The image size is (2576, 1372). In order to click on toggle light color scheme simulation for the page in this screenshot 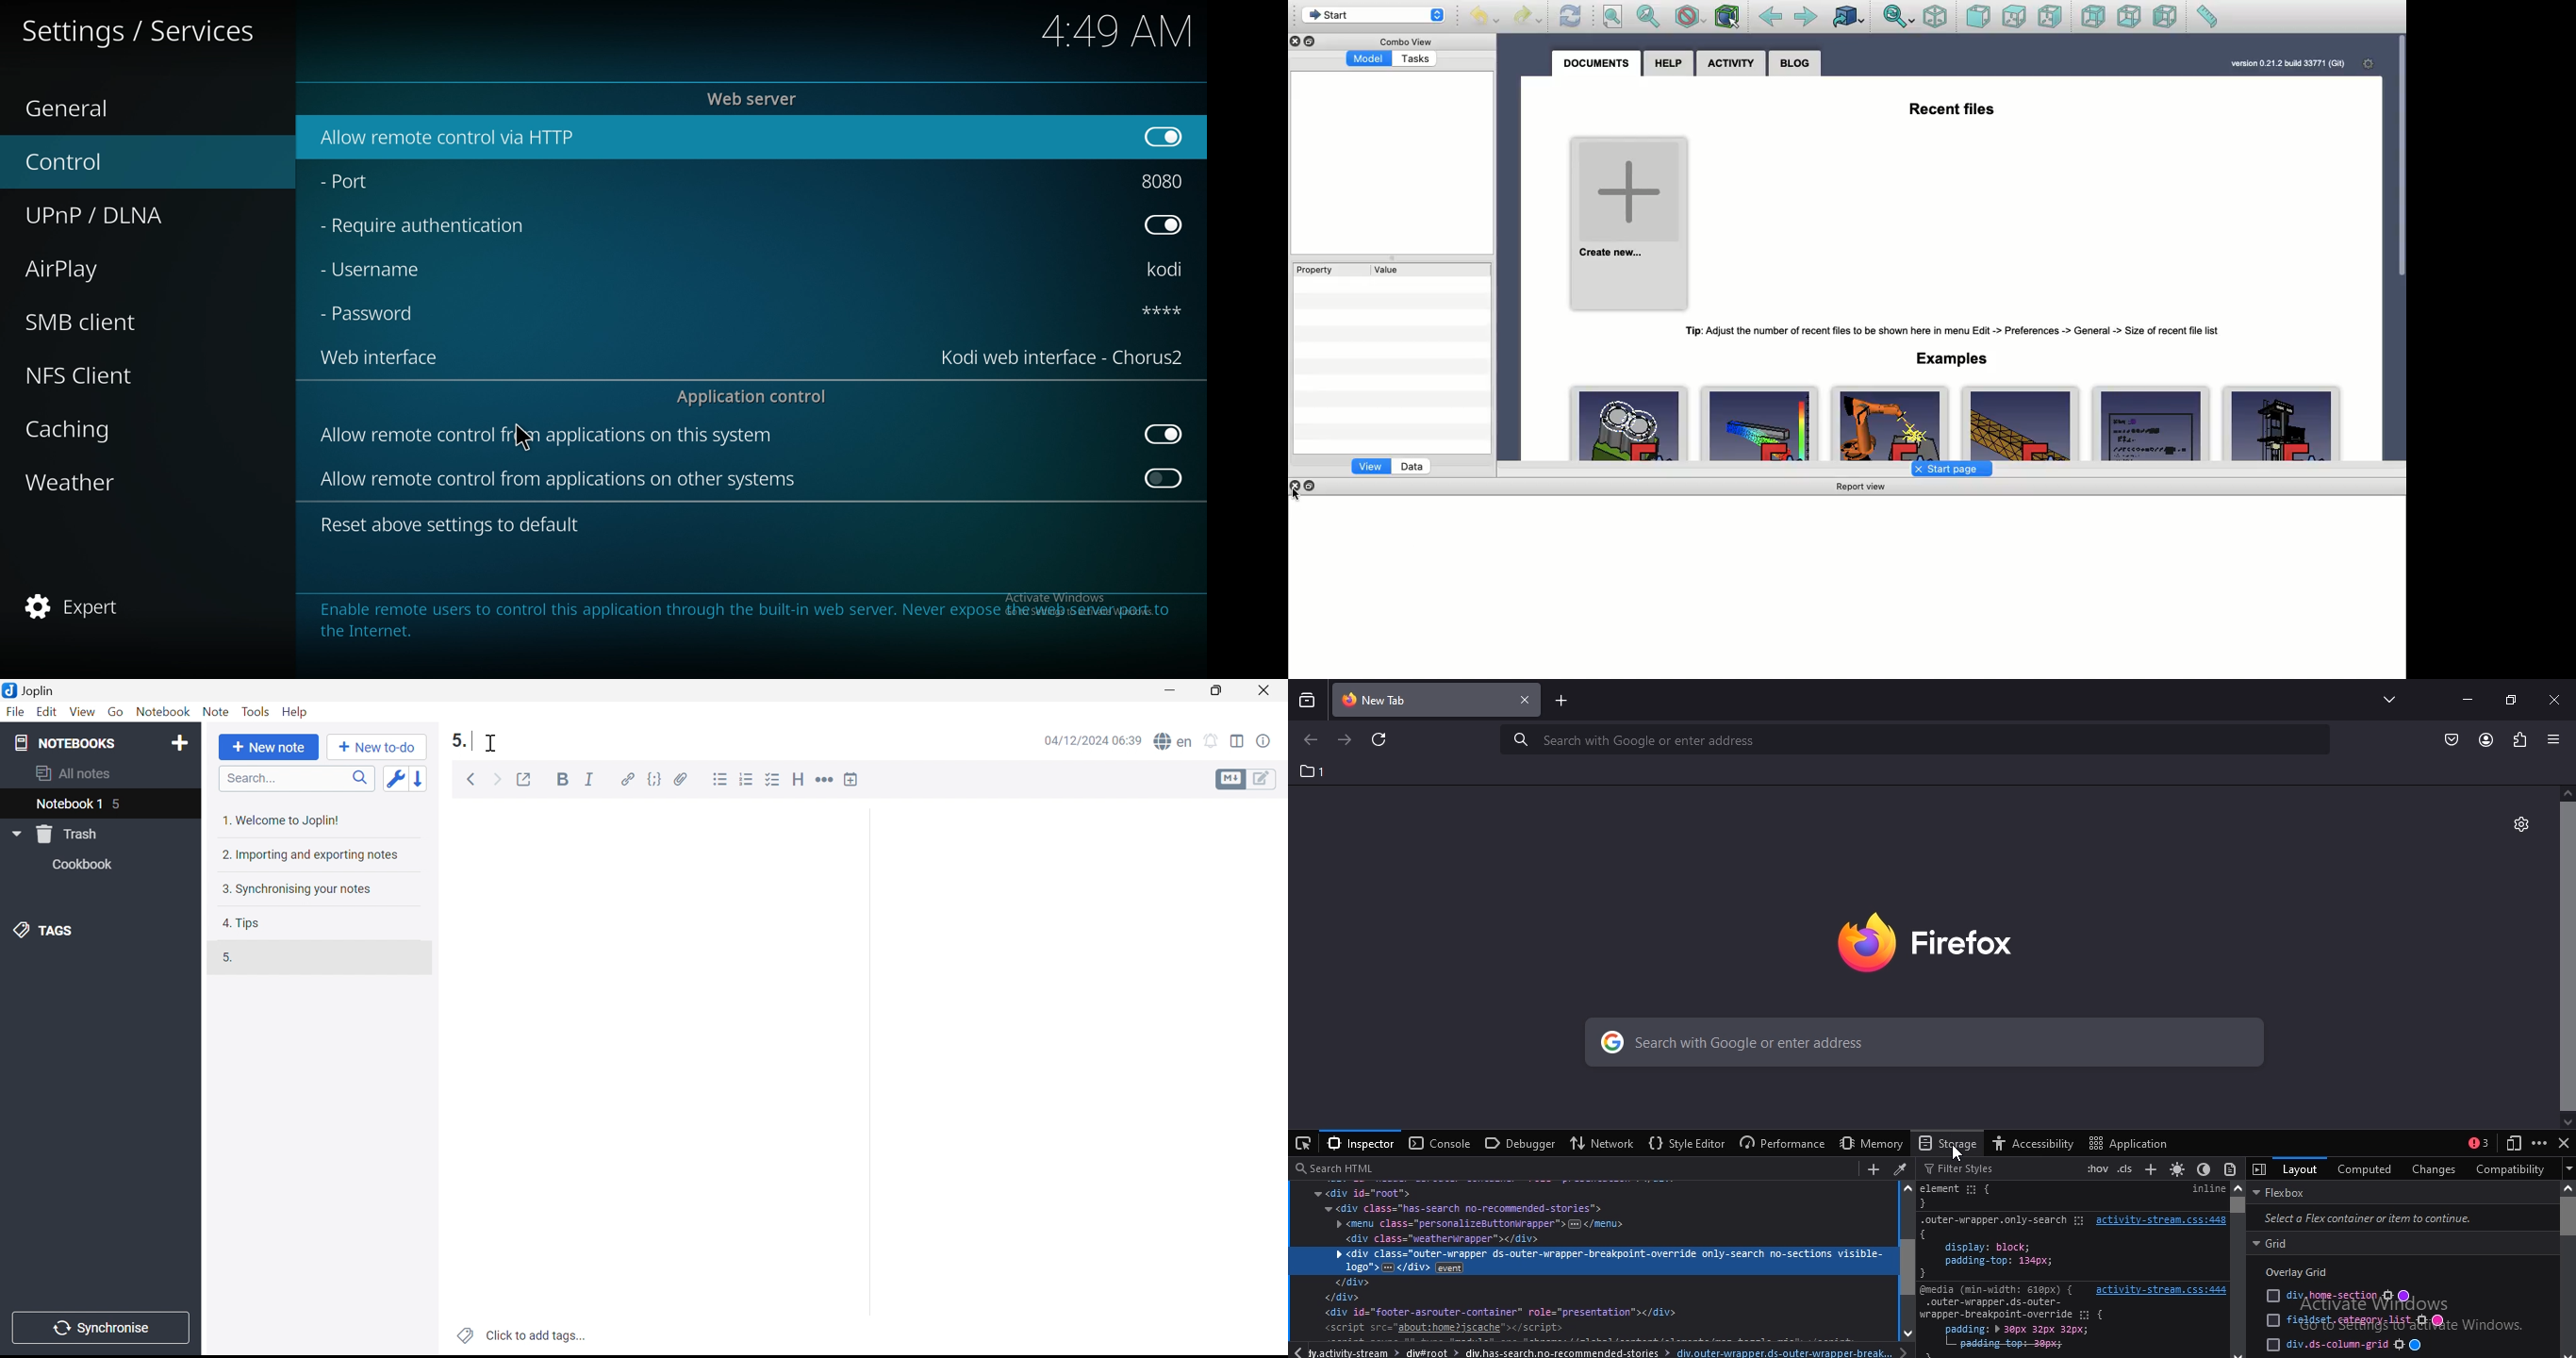, I will do `click(2176, 1168)`.